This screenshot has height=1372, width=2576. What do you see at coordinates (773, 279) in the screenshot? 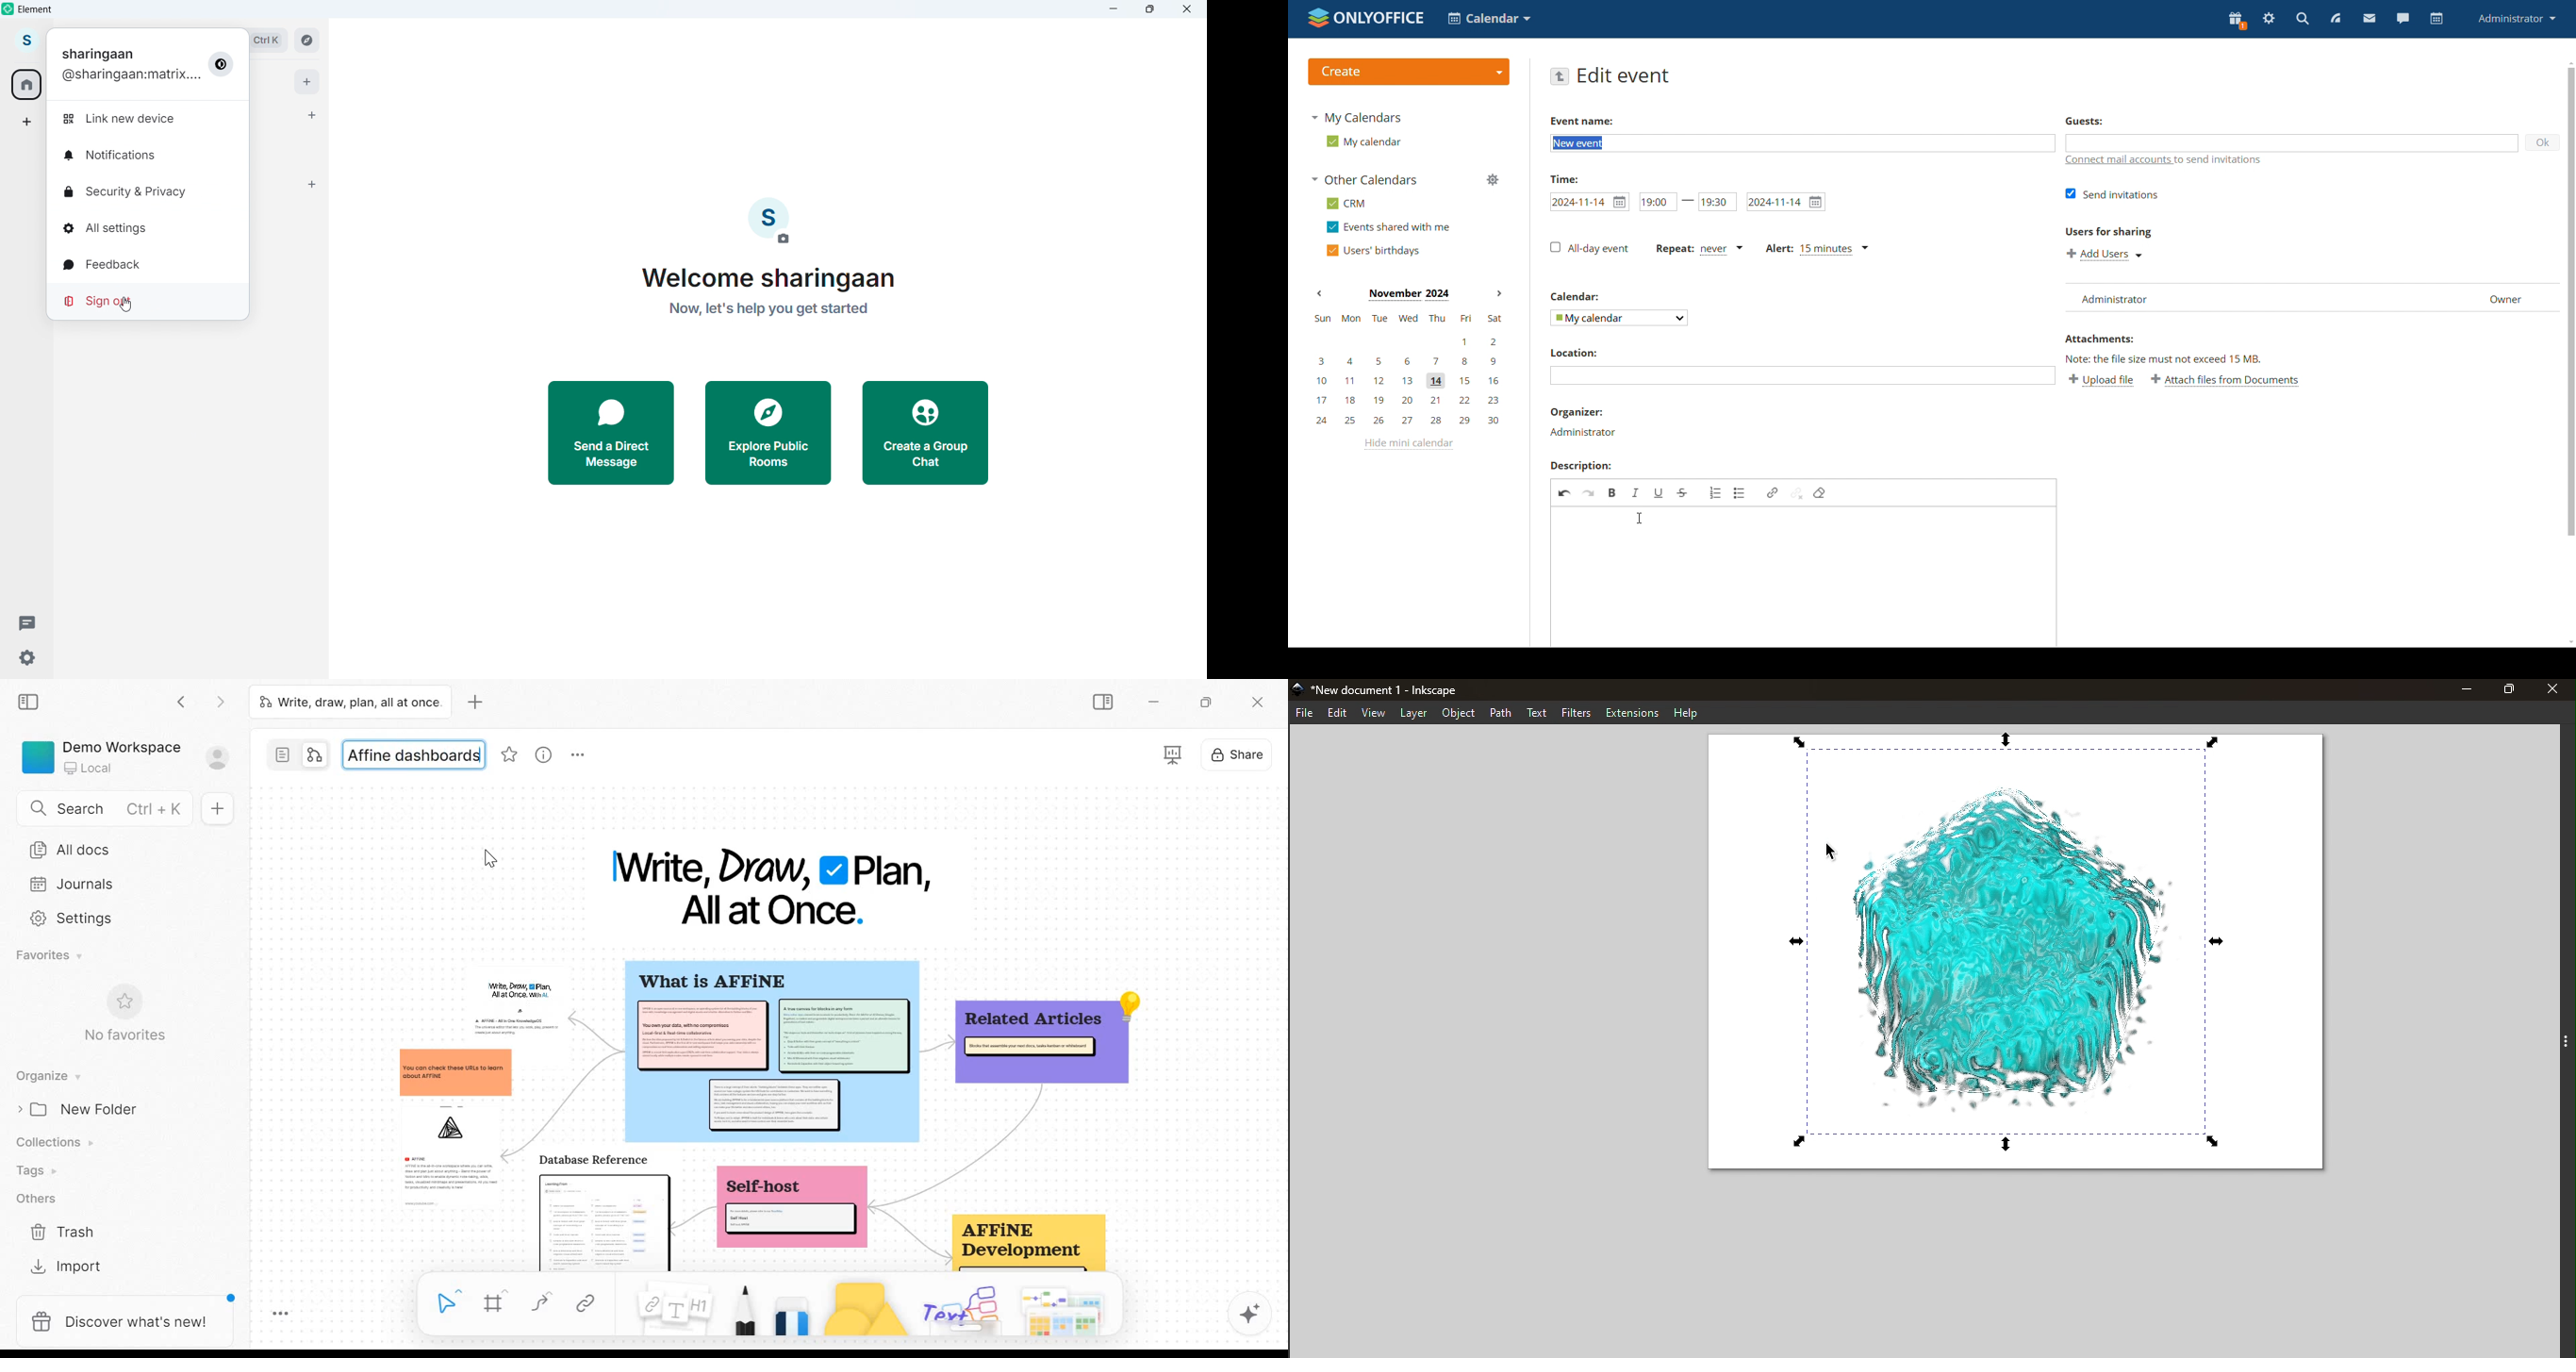
I see `Welcome sharingaan` at bounding box center [773, 279].